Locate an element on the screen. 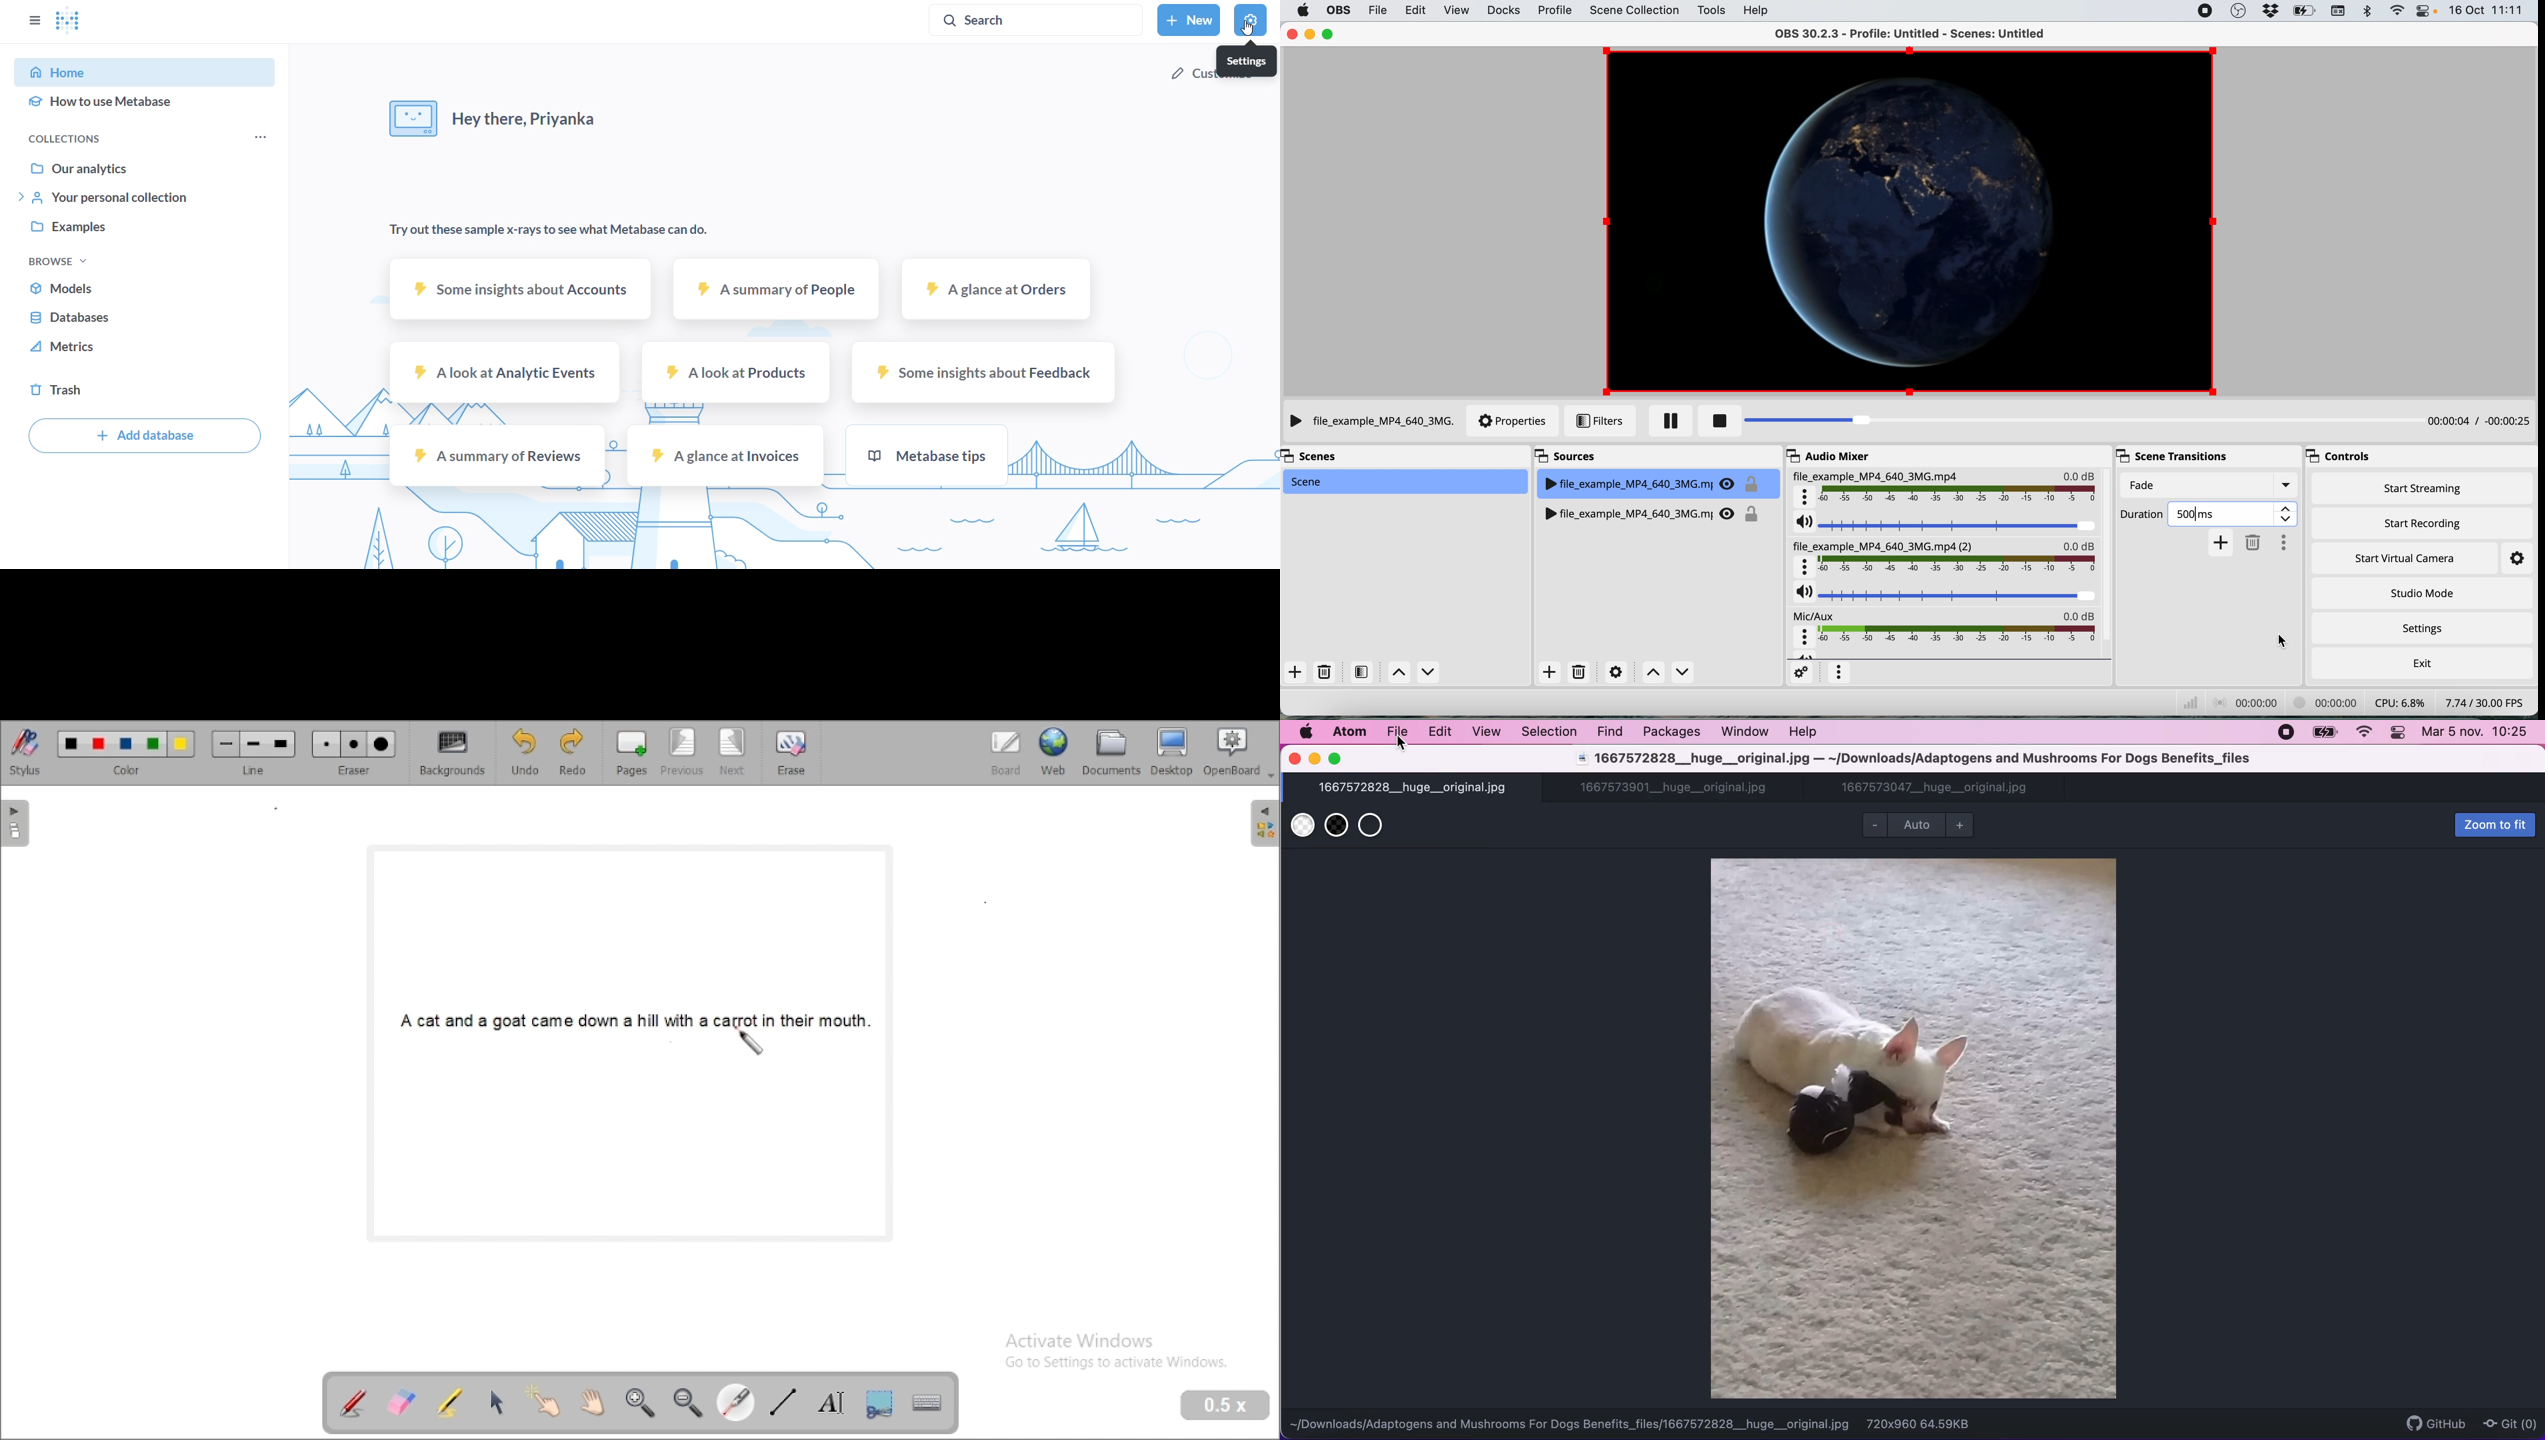  audio recording timestamp is located at coordinates (2248, 703).